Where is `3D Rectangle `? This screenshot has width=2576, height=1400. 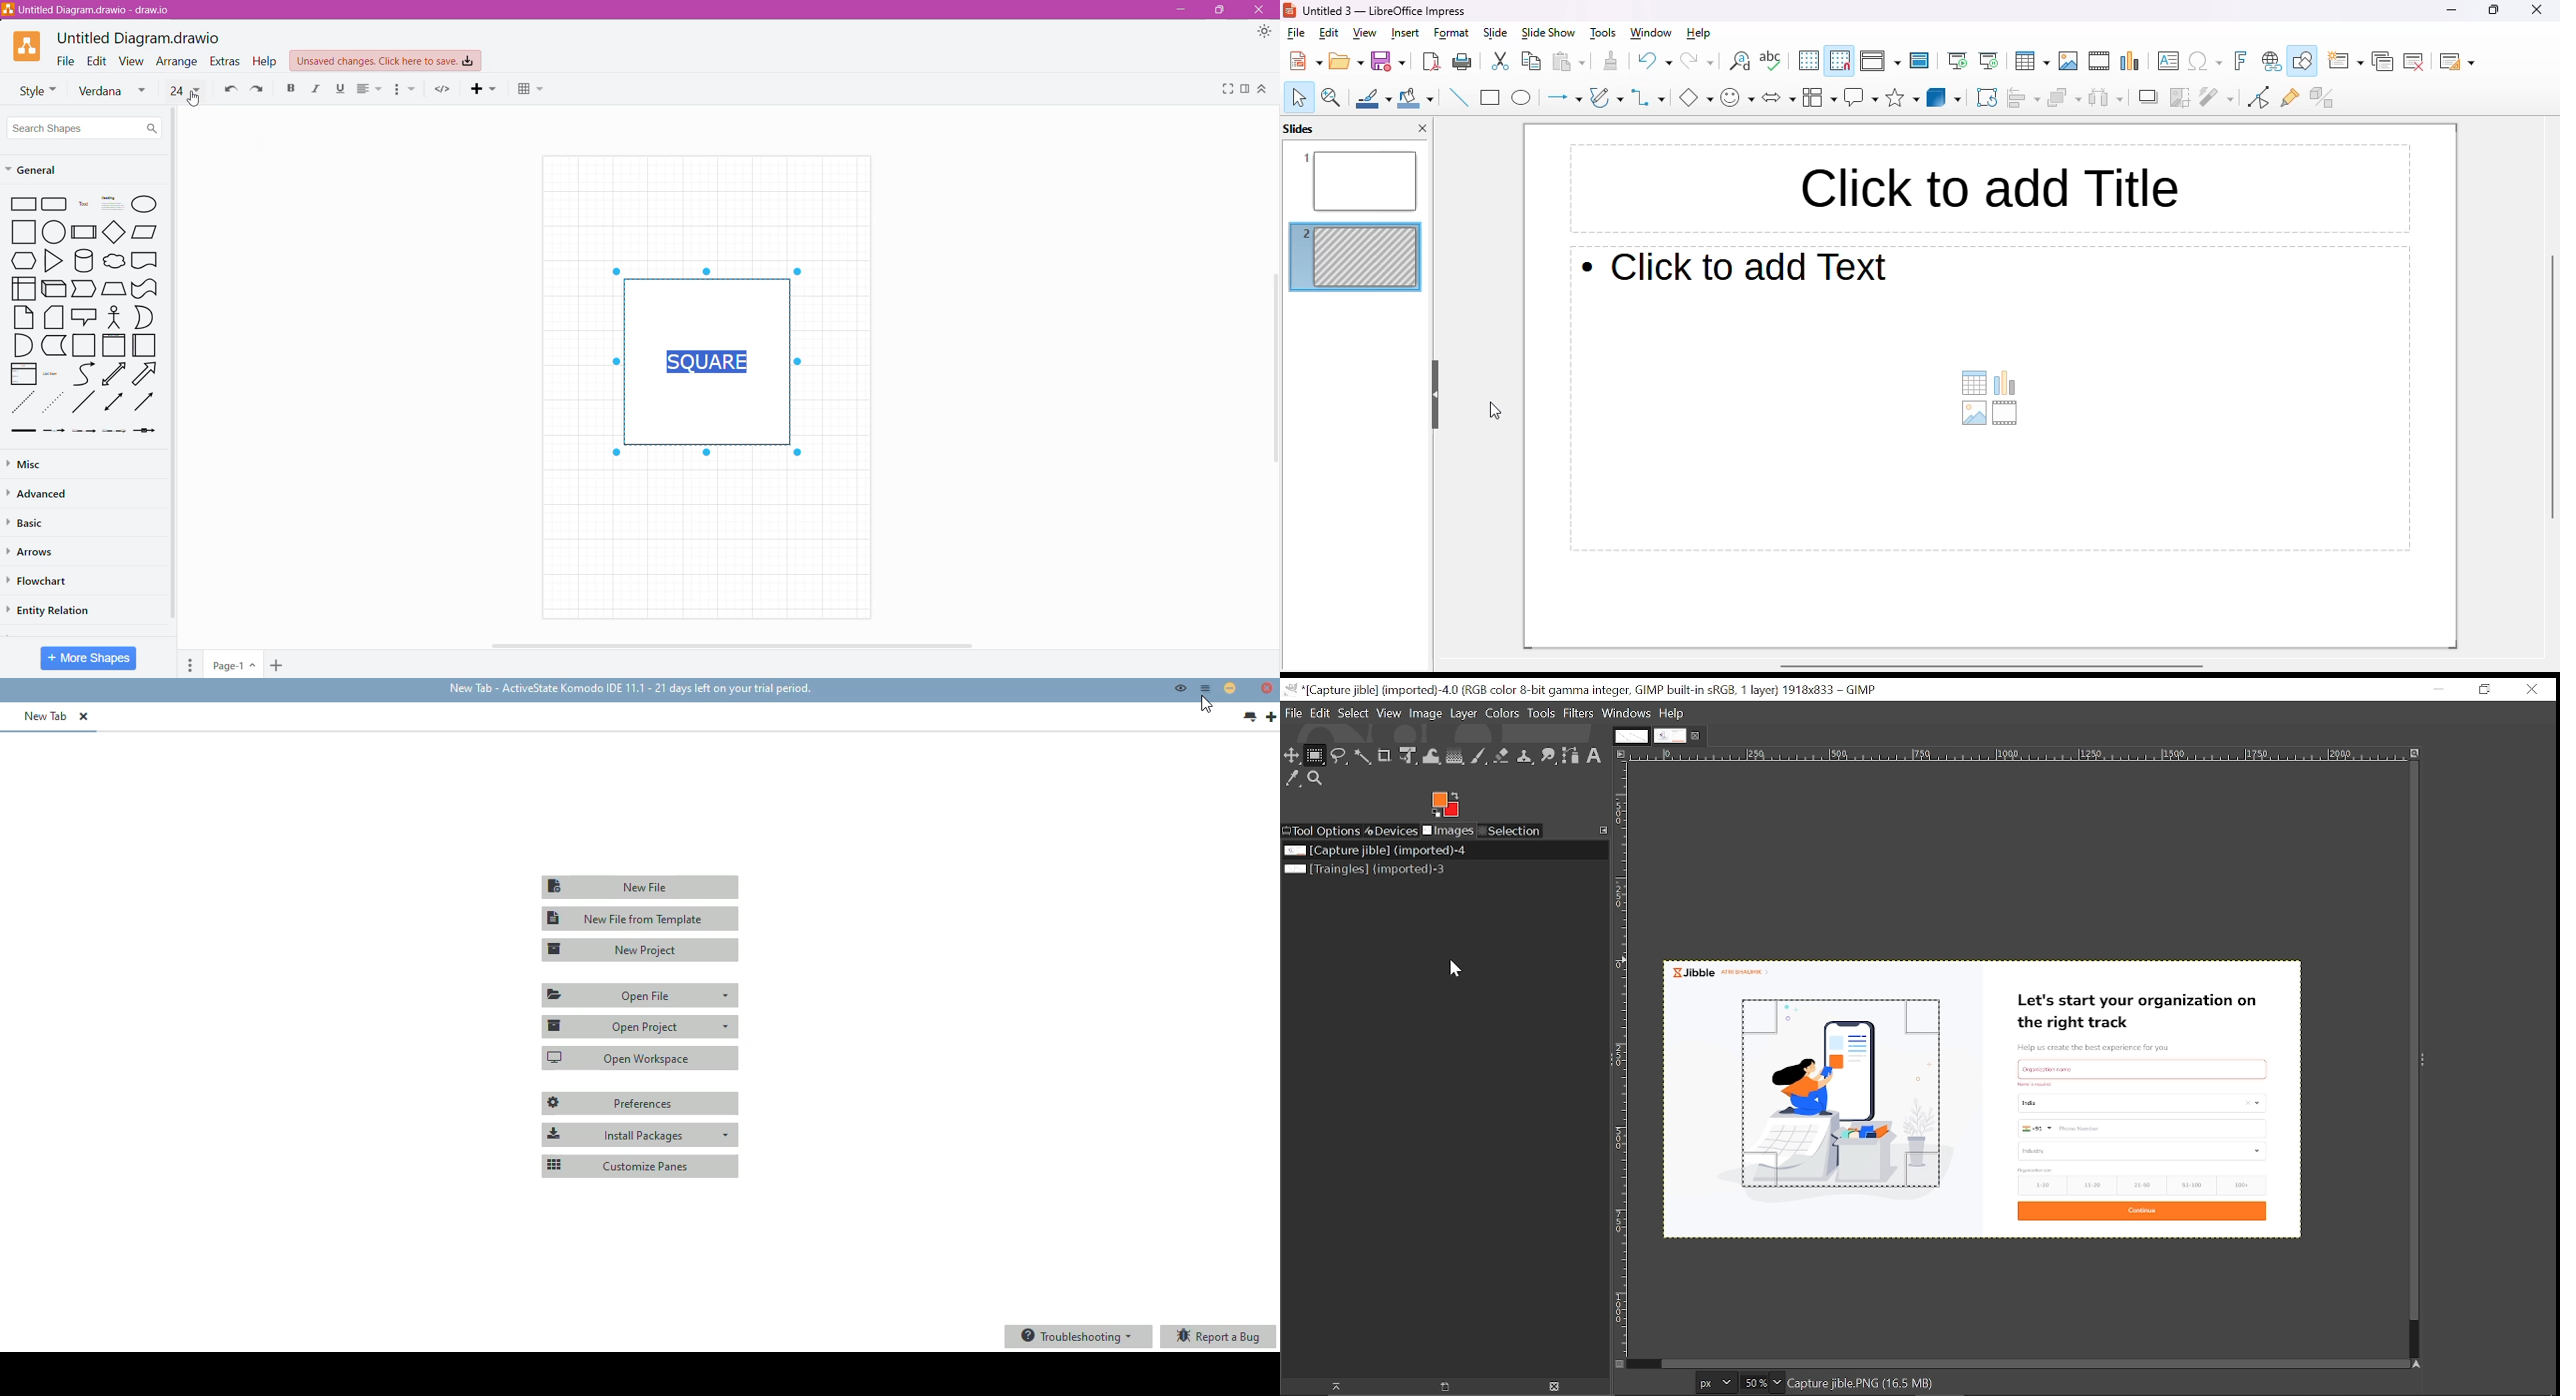 3D Rectangle  is located at coordinates (53, 291).